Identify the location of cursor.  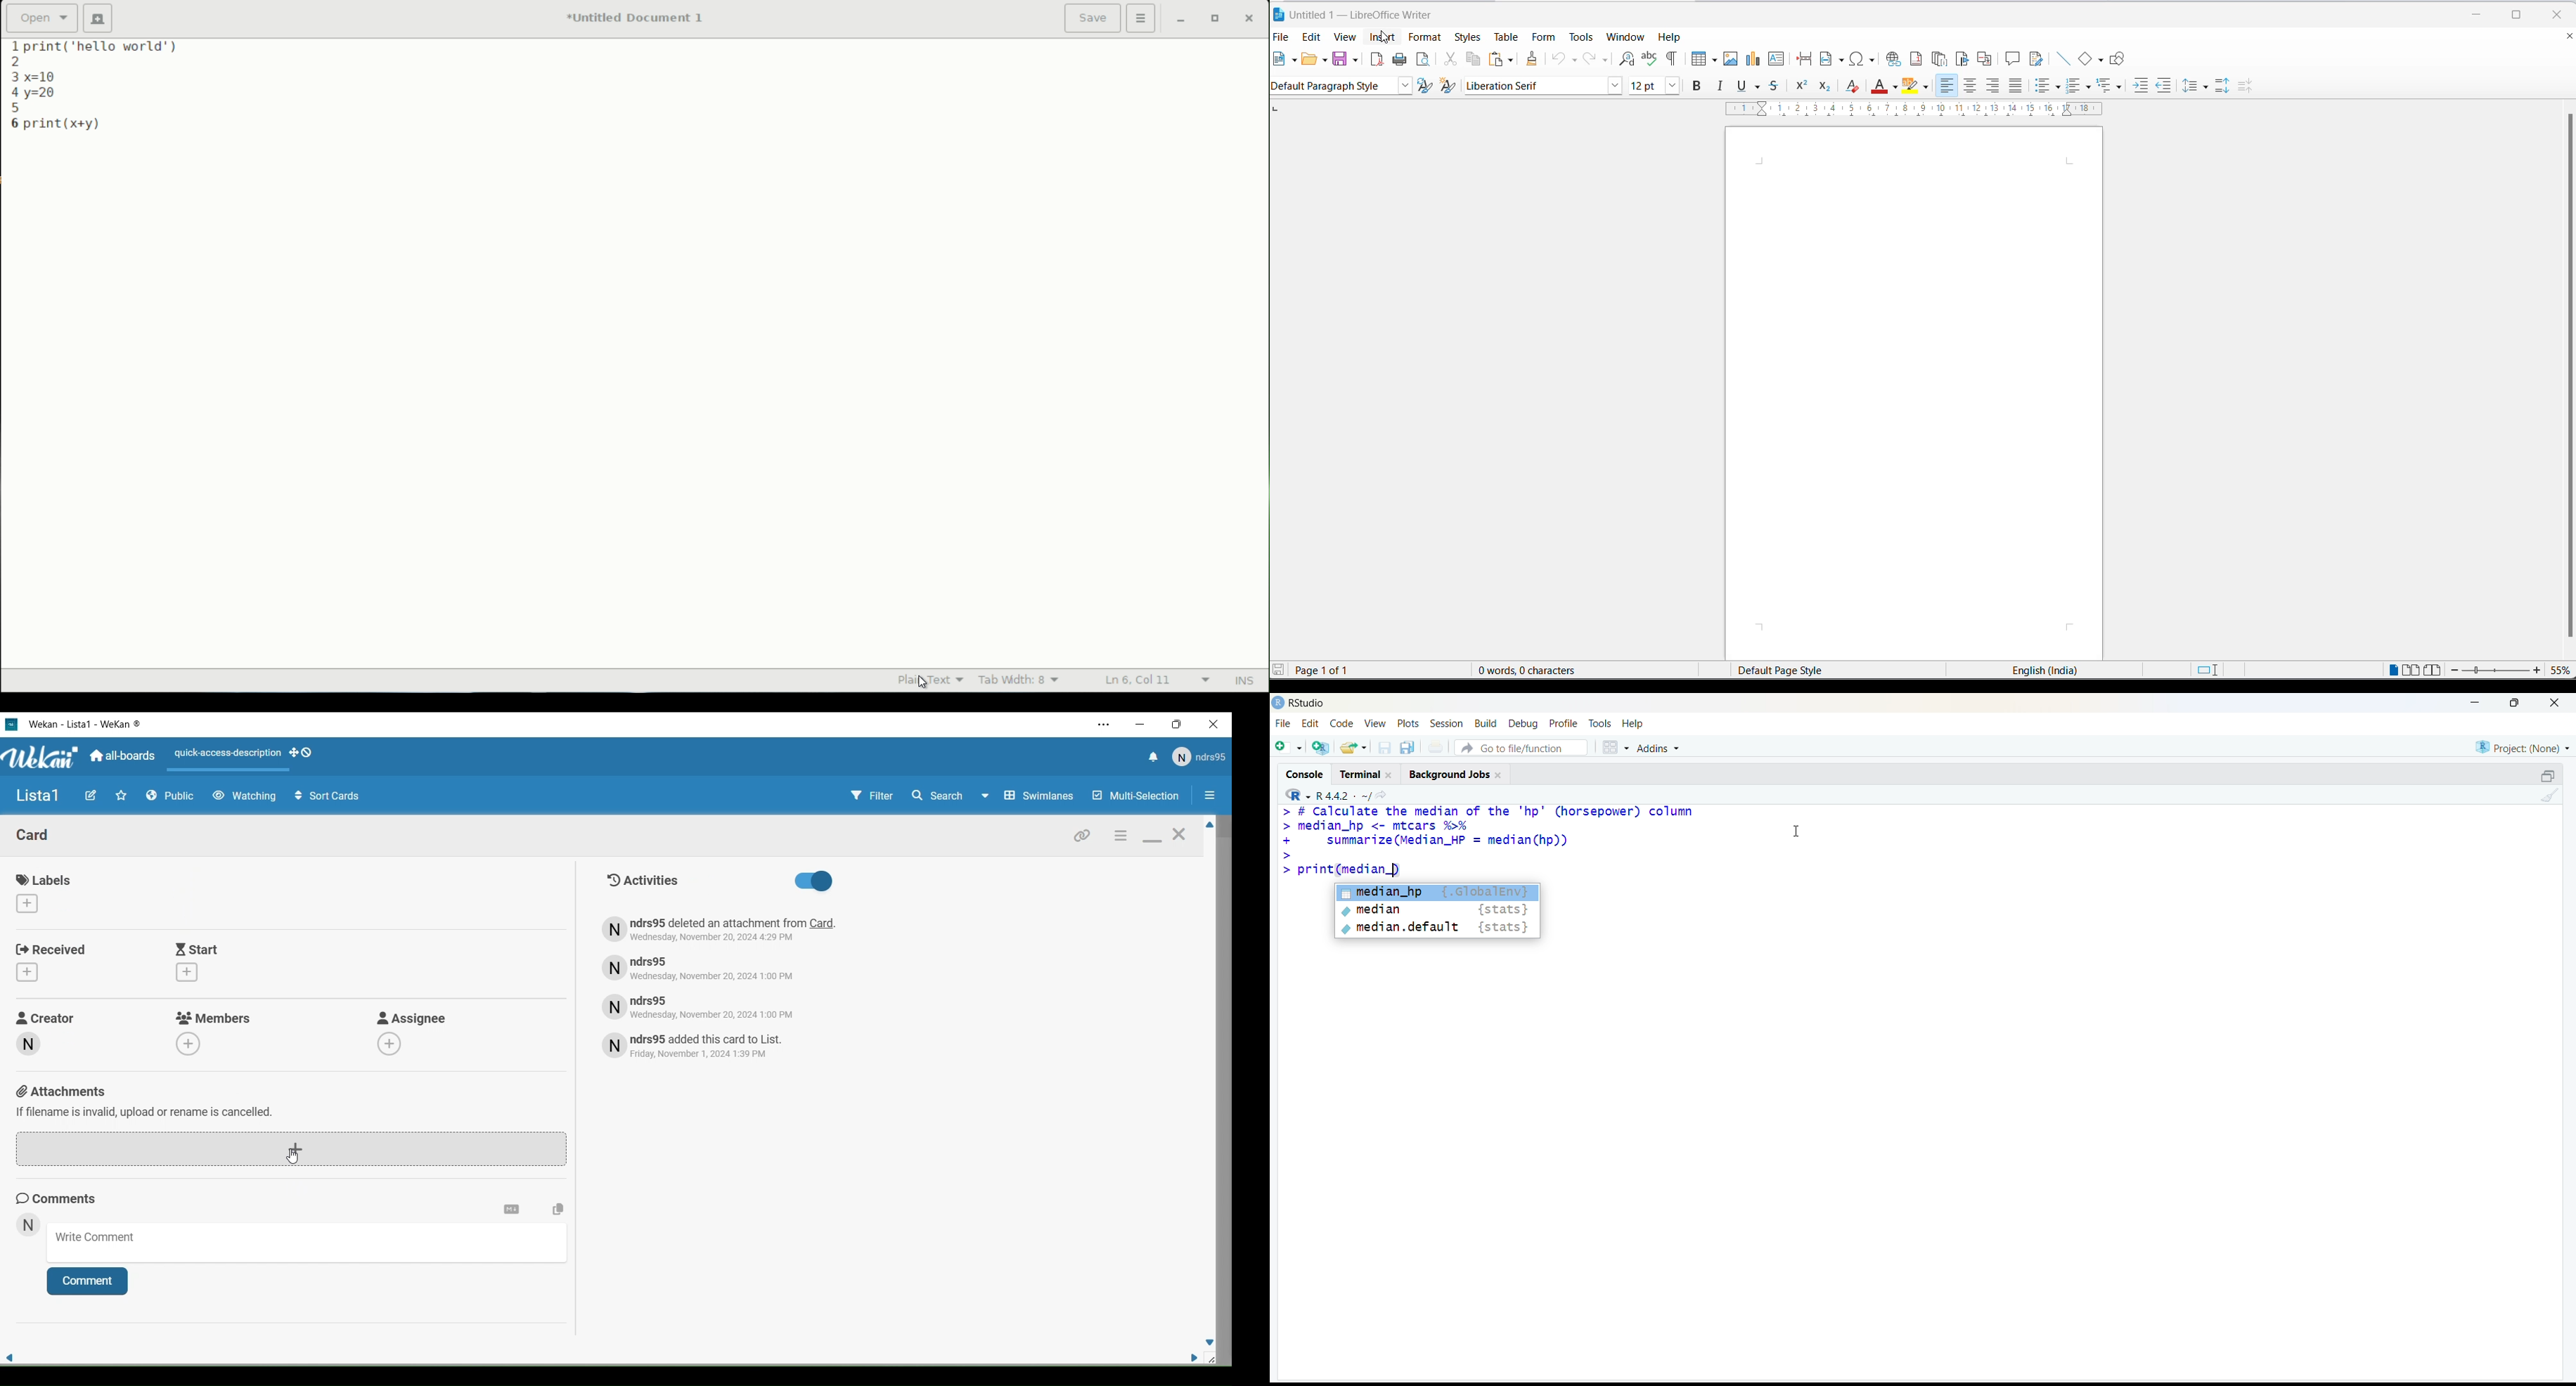
(1387, 38).